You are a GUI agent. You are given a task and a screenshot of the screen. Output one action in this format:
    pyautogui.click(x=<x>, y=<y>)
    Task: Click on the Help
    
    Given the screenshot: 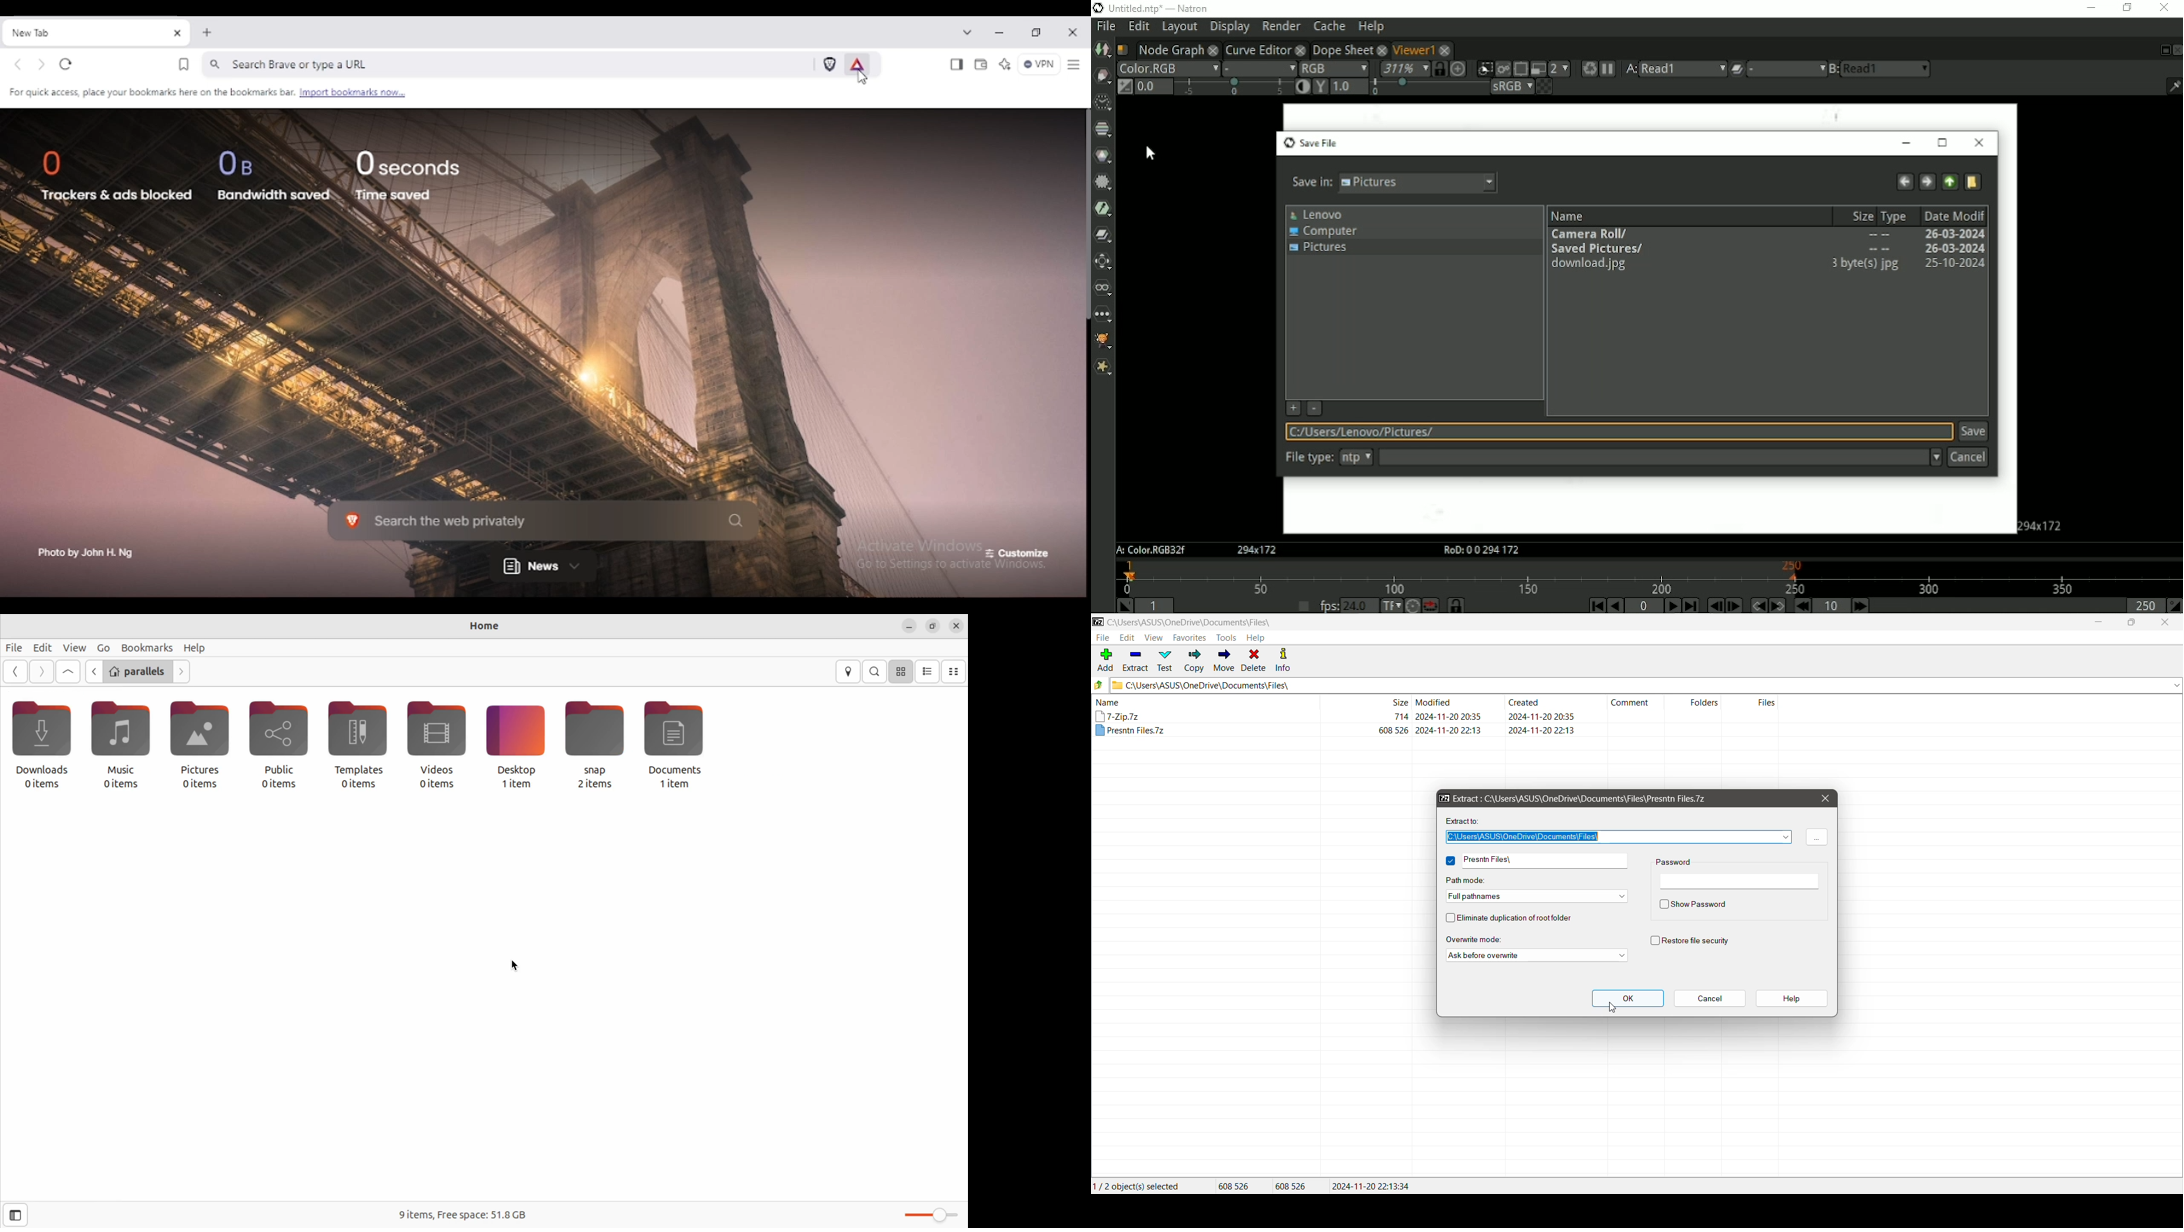 What is the action you would take?
    pyautogui.click(x=1257, y=637)
    